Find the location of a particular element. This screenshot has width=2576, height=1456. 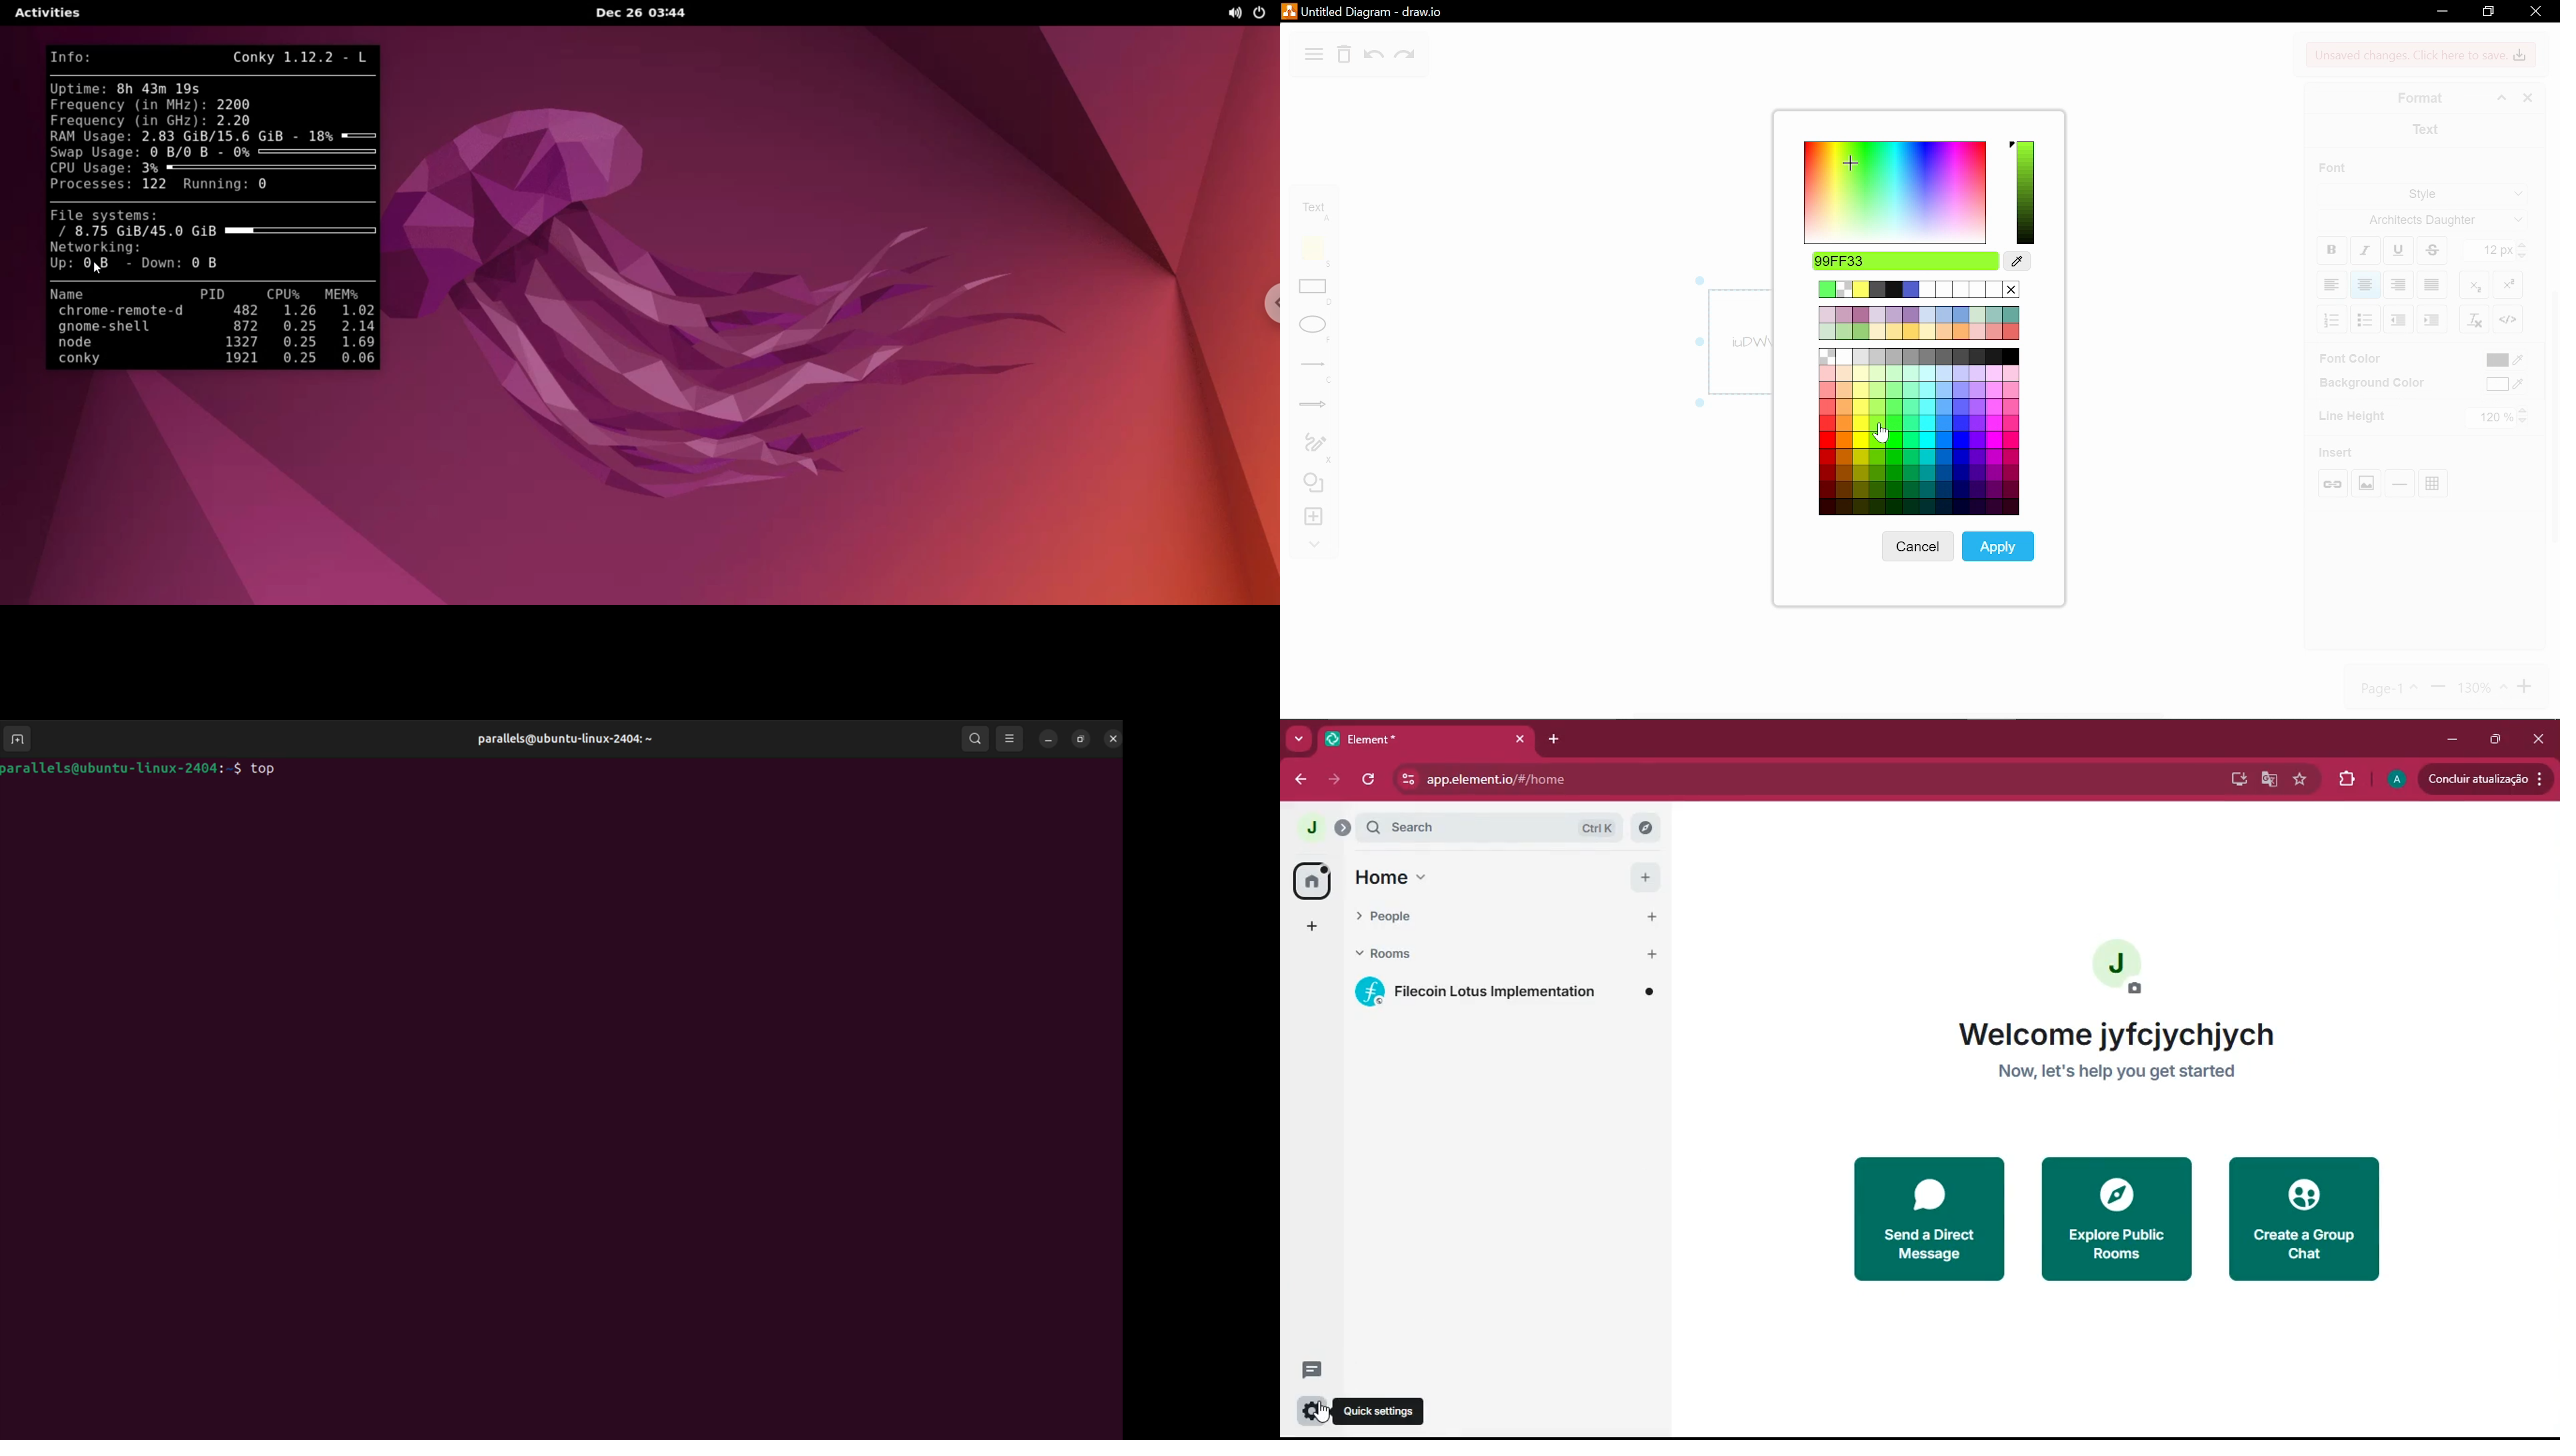

Untitled Diagram-draw.io is located at coordinates (1366, 11).